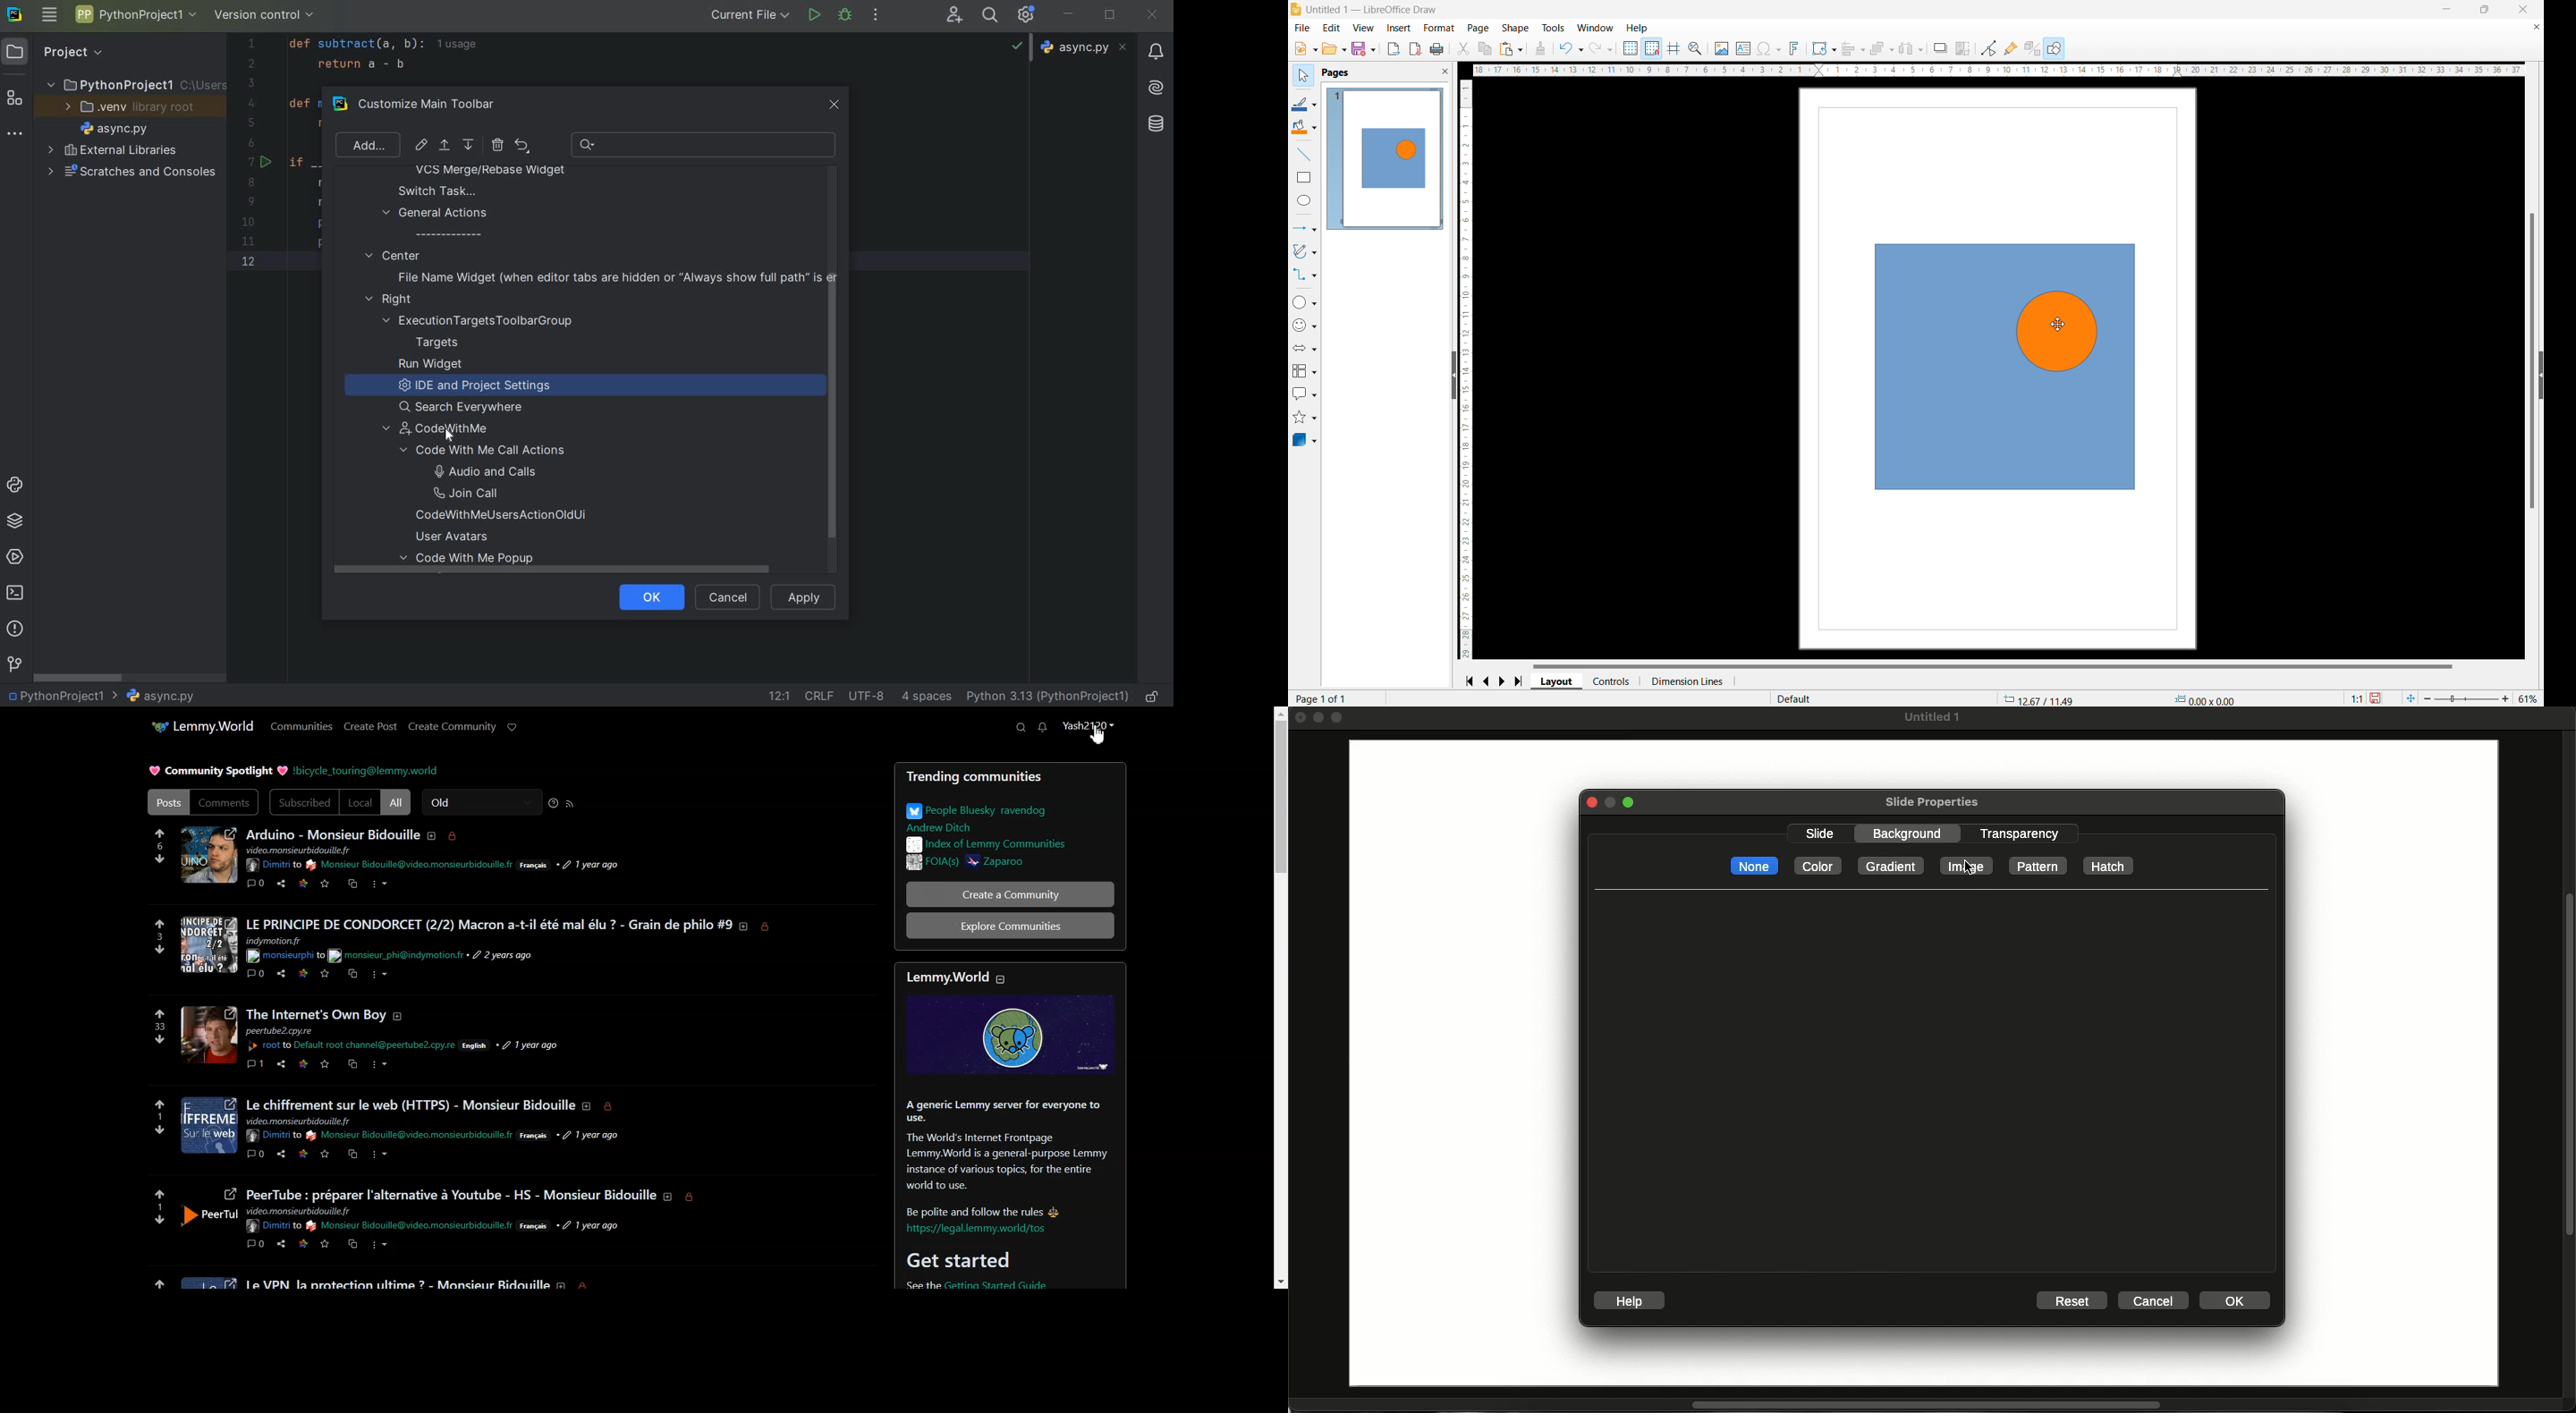  Describe the element at coordinates (352, 1243) in the screenshot. I see `copy` at that location.